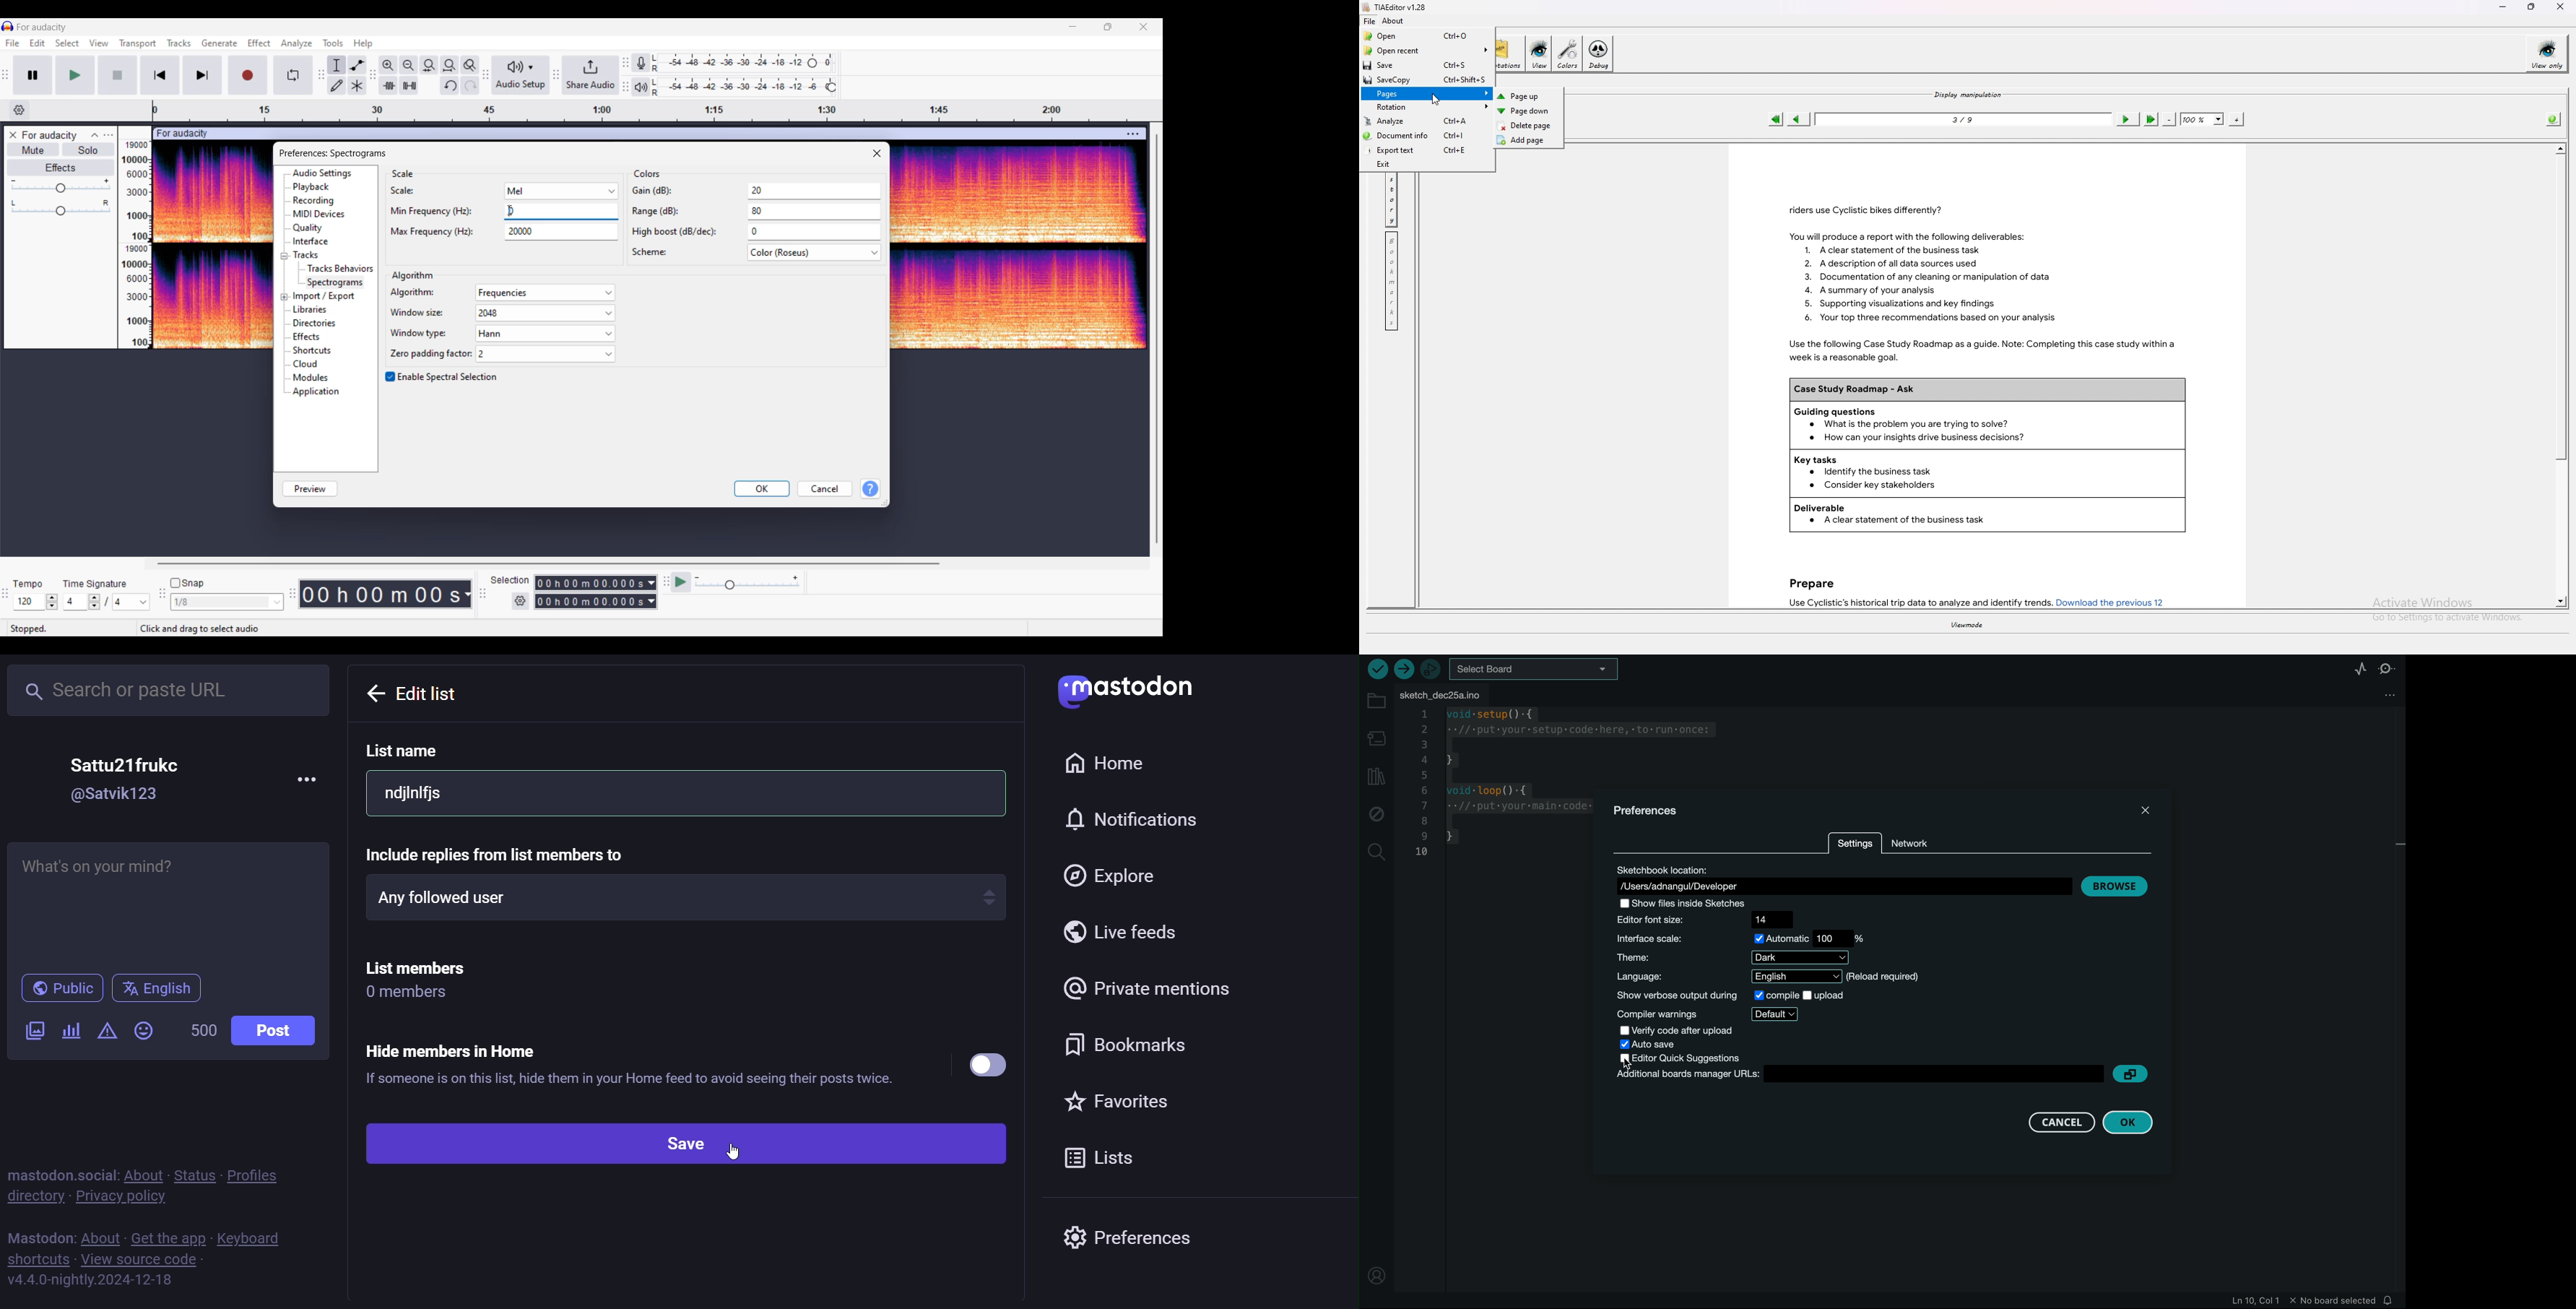 Image resolution: width=2576 pixels, height=1316 pixels. I want to click on first page, so click(1776, 119).